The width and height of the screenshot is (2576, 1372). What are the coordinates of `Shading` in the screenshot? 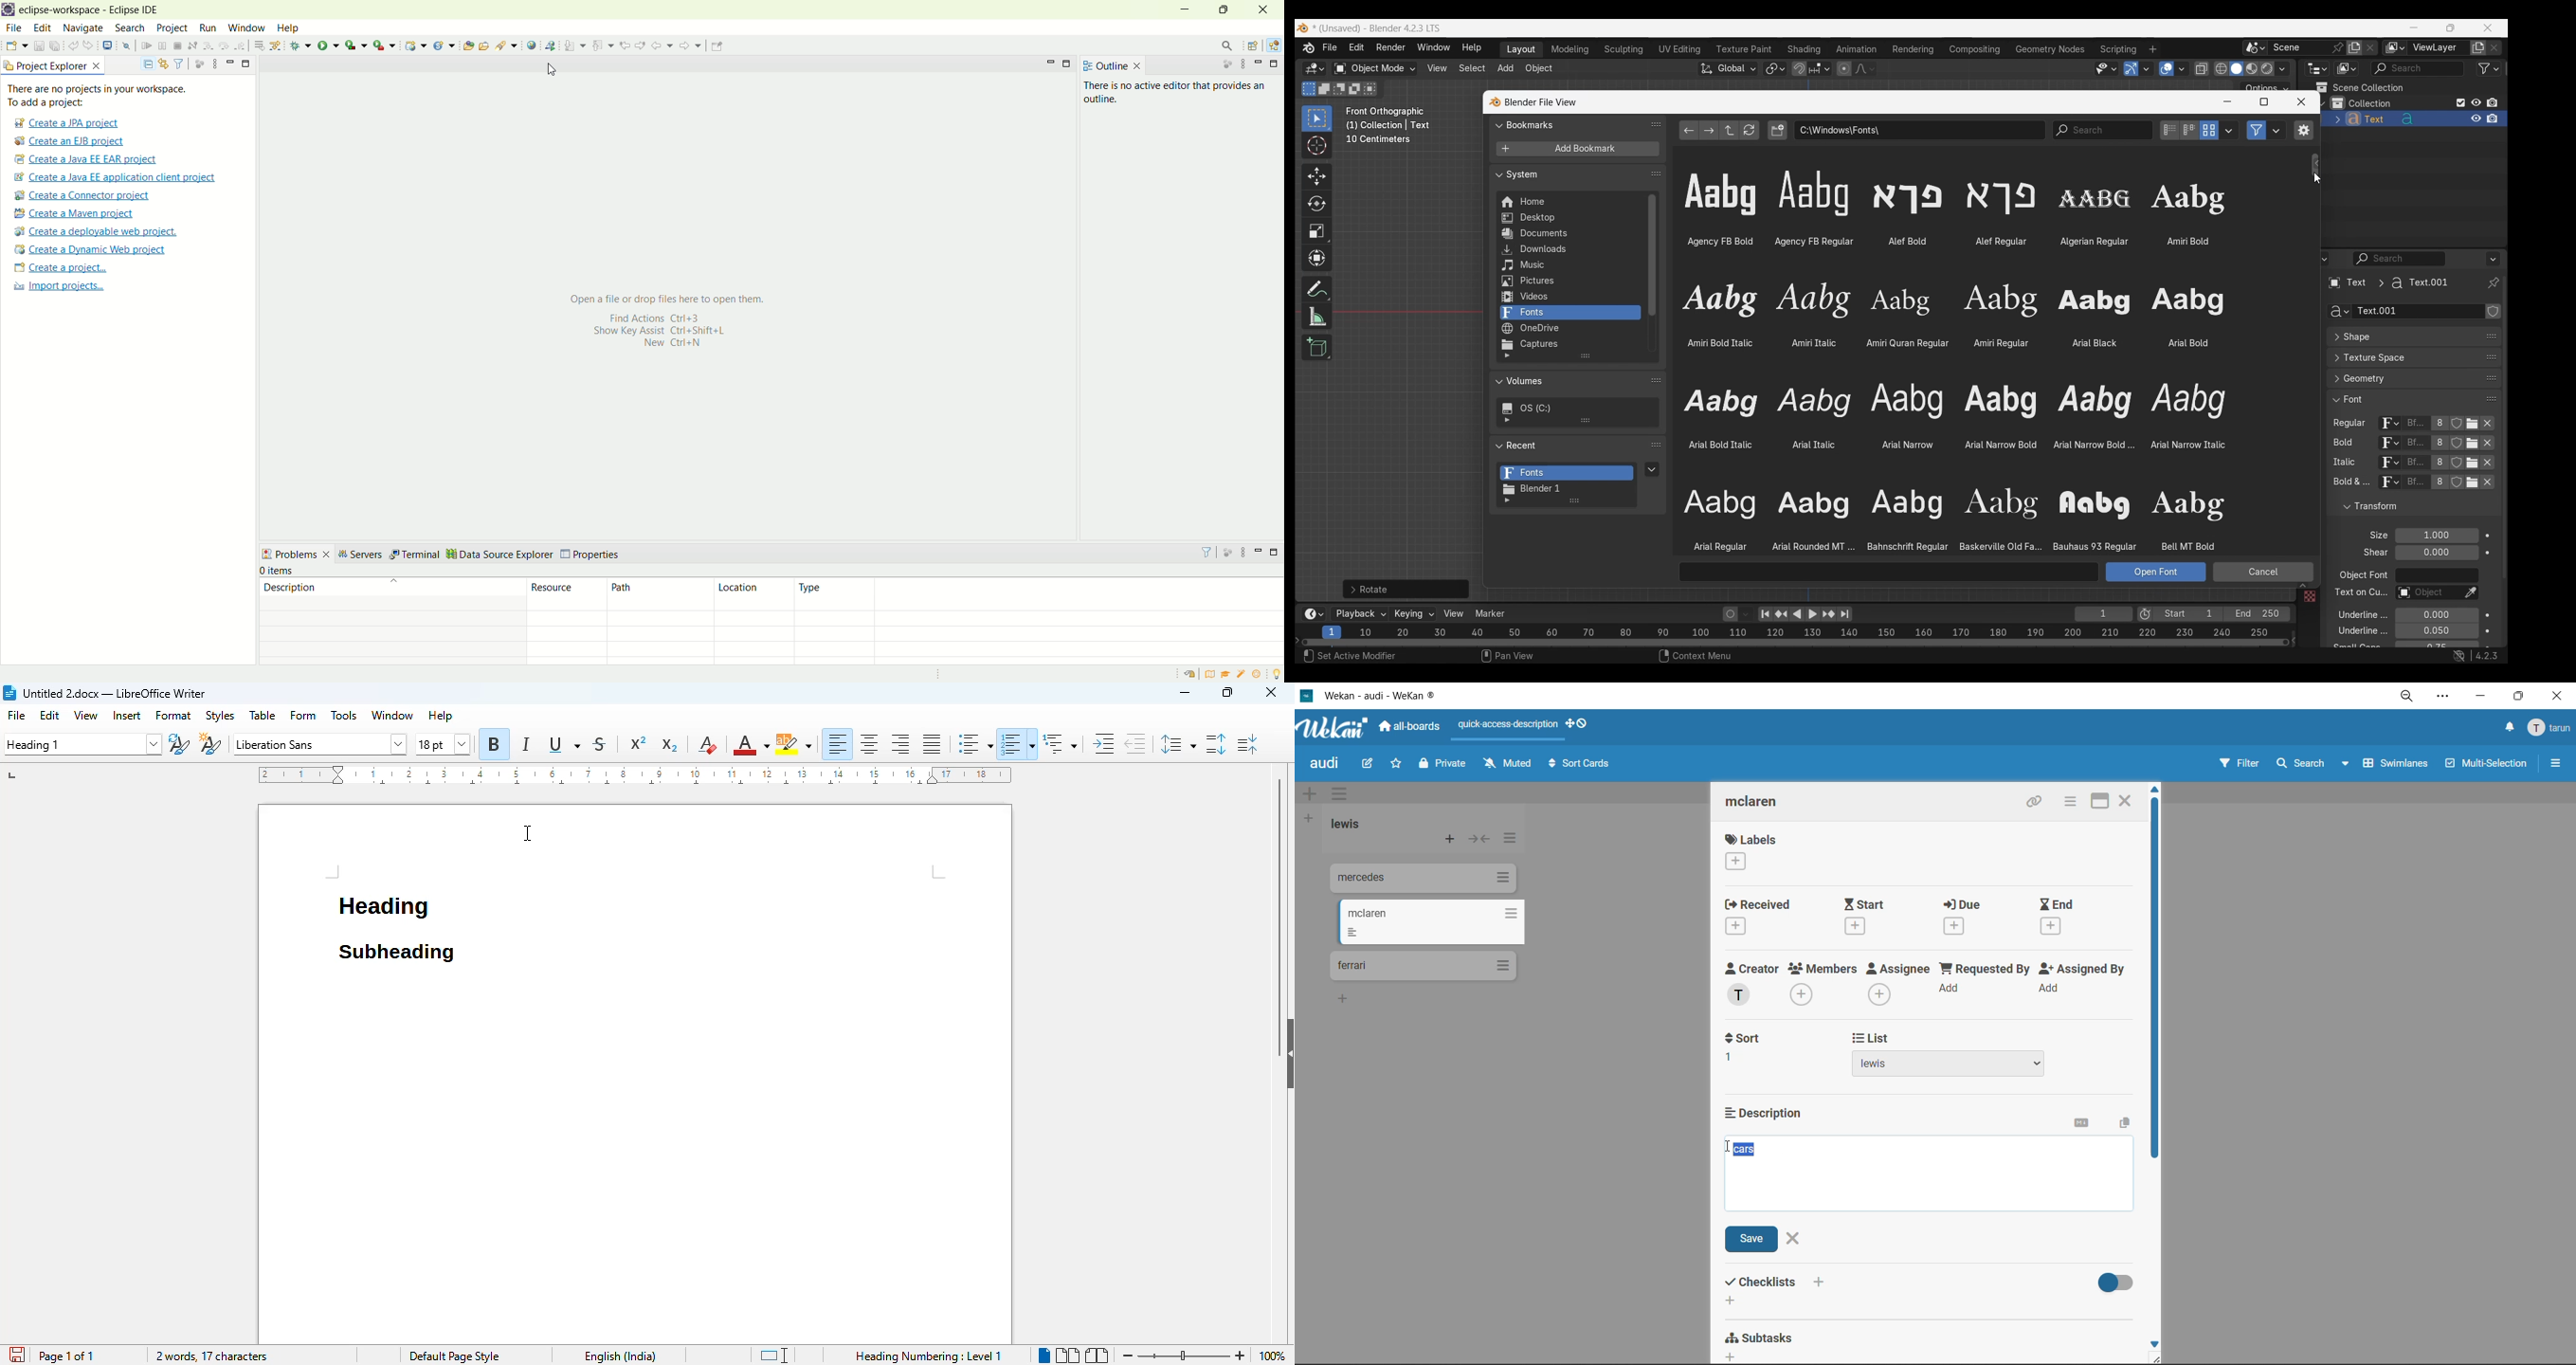 It's located at (2282, 69).